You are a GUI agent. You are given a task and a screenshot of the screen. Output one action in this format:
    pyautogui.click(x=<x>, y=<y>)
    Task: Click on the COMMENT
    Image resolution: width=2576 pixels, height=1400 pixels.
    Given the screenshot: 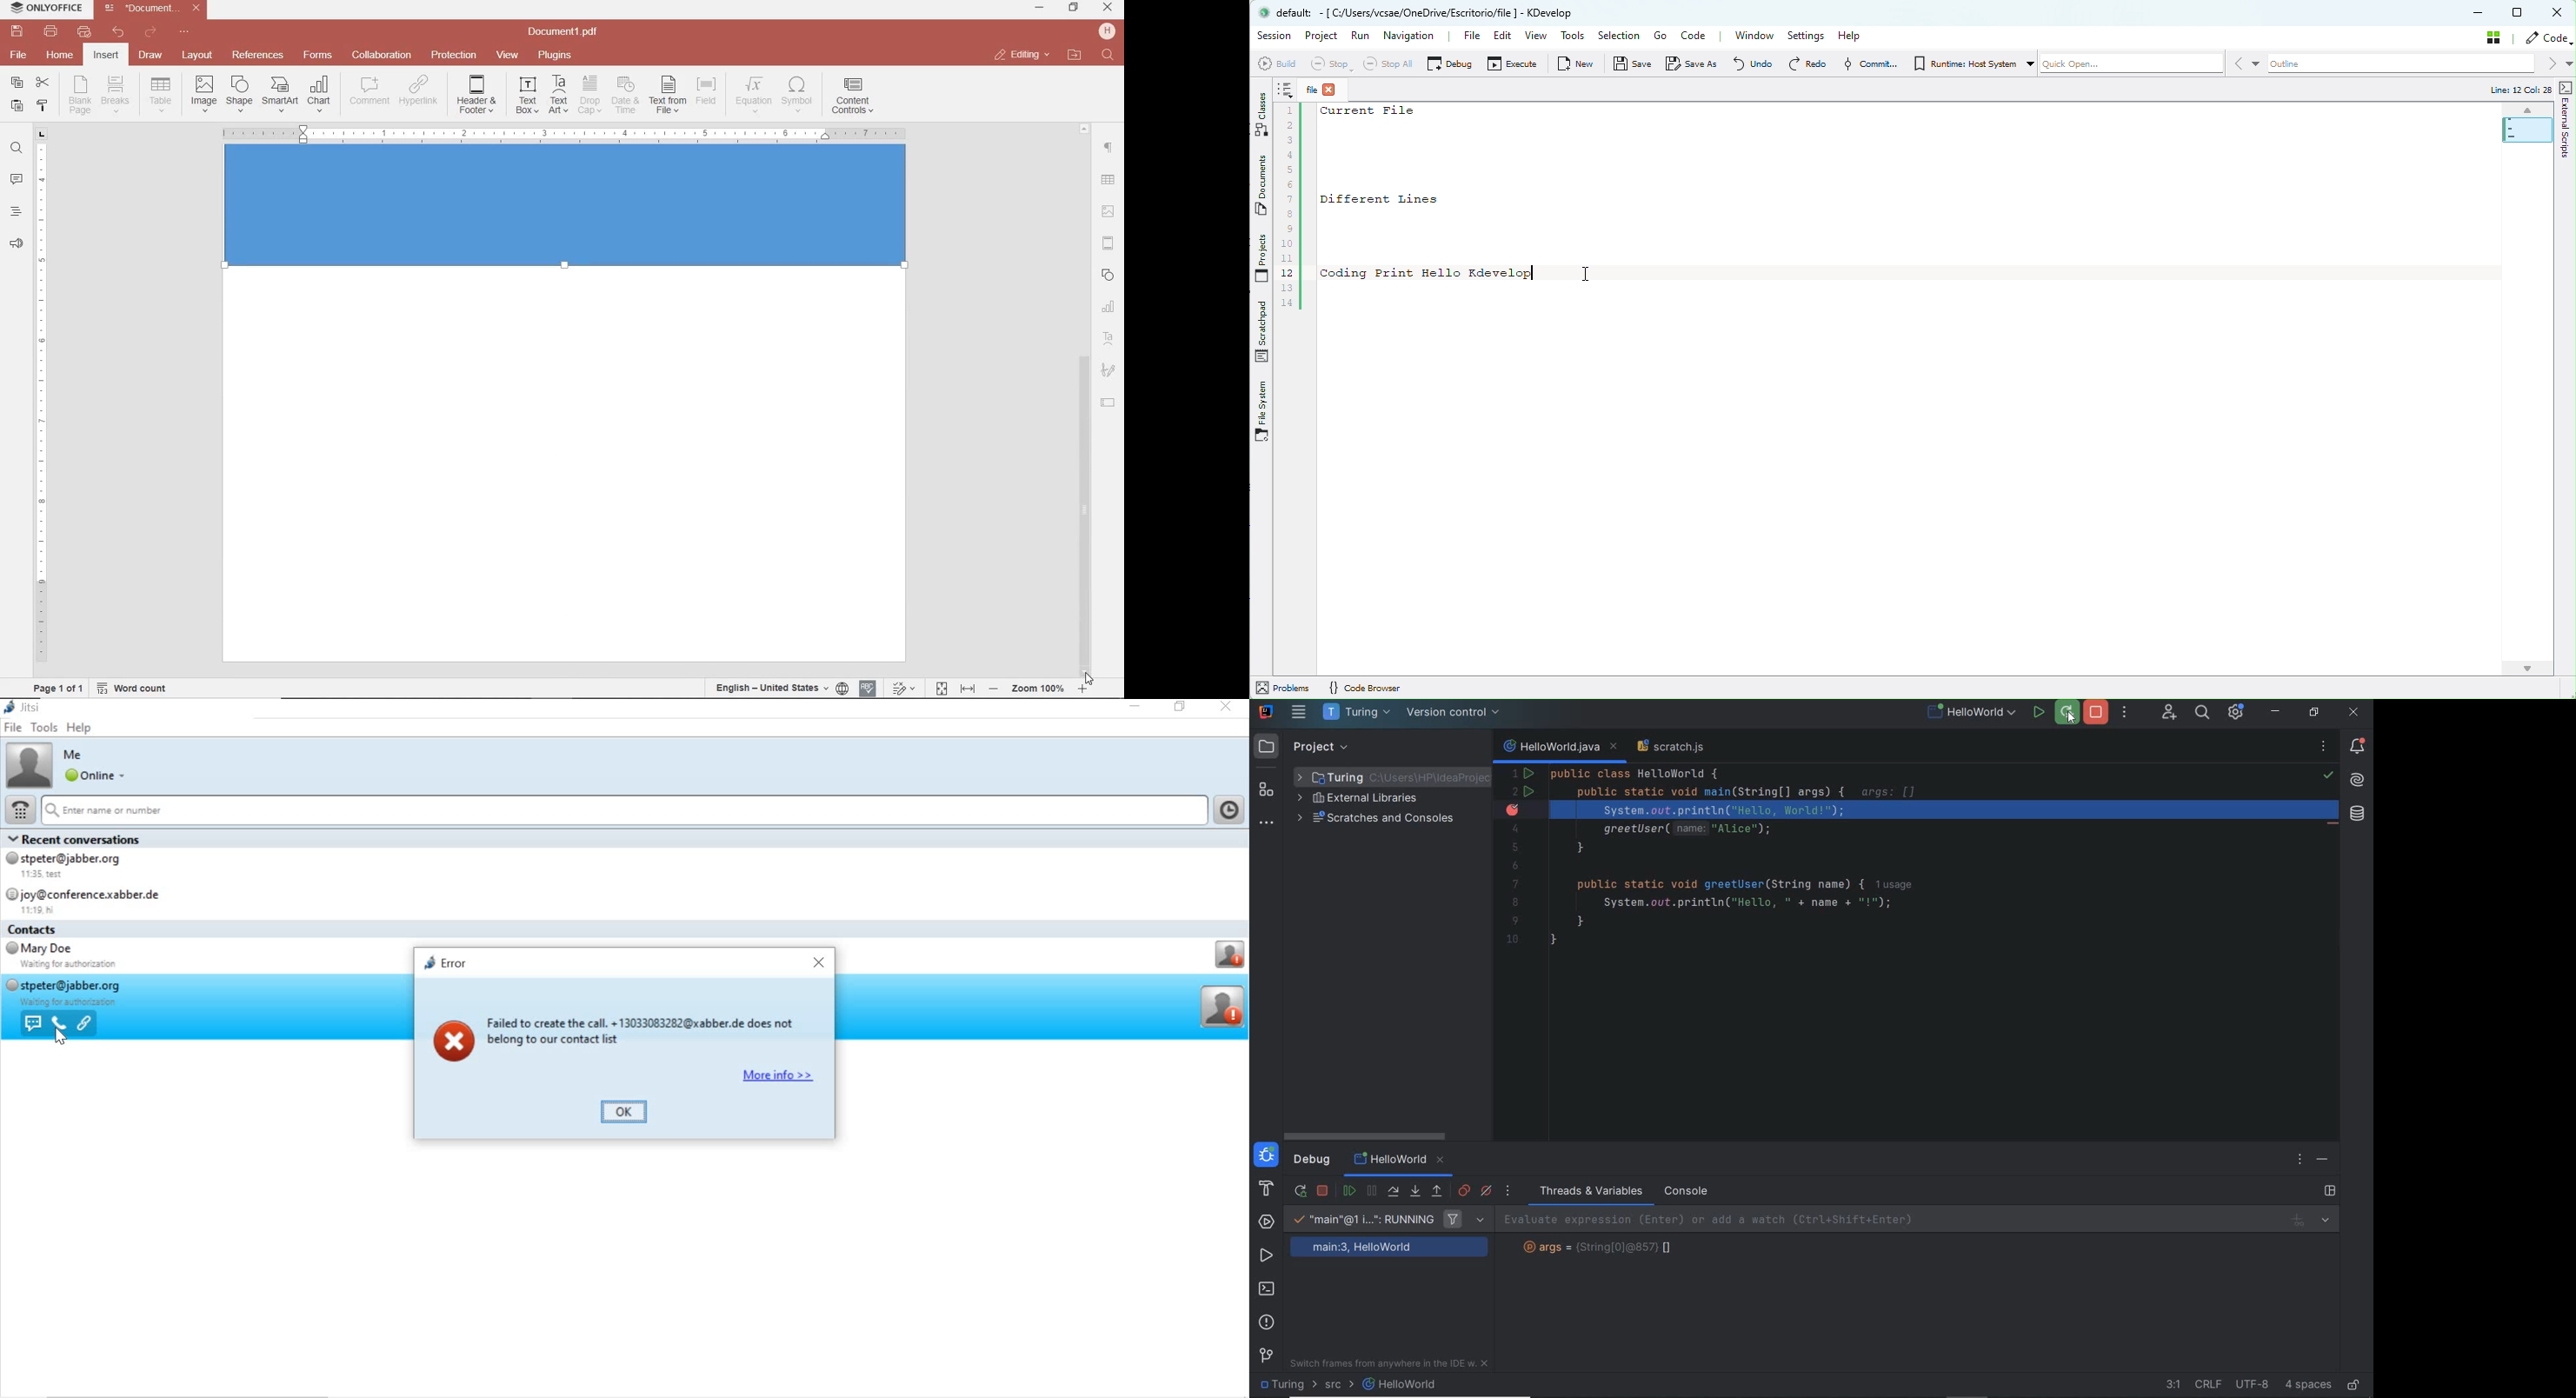 What is the action you would take?
    pyautogui.click(x=371, y=91)
    